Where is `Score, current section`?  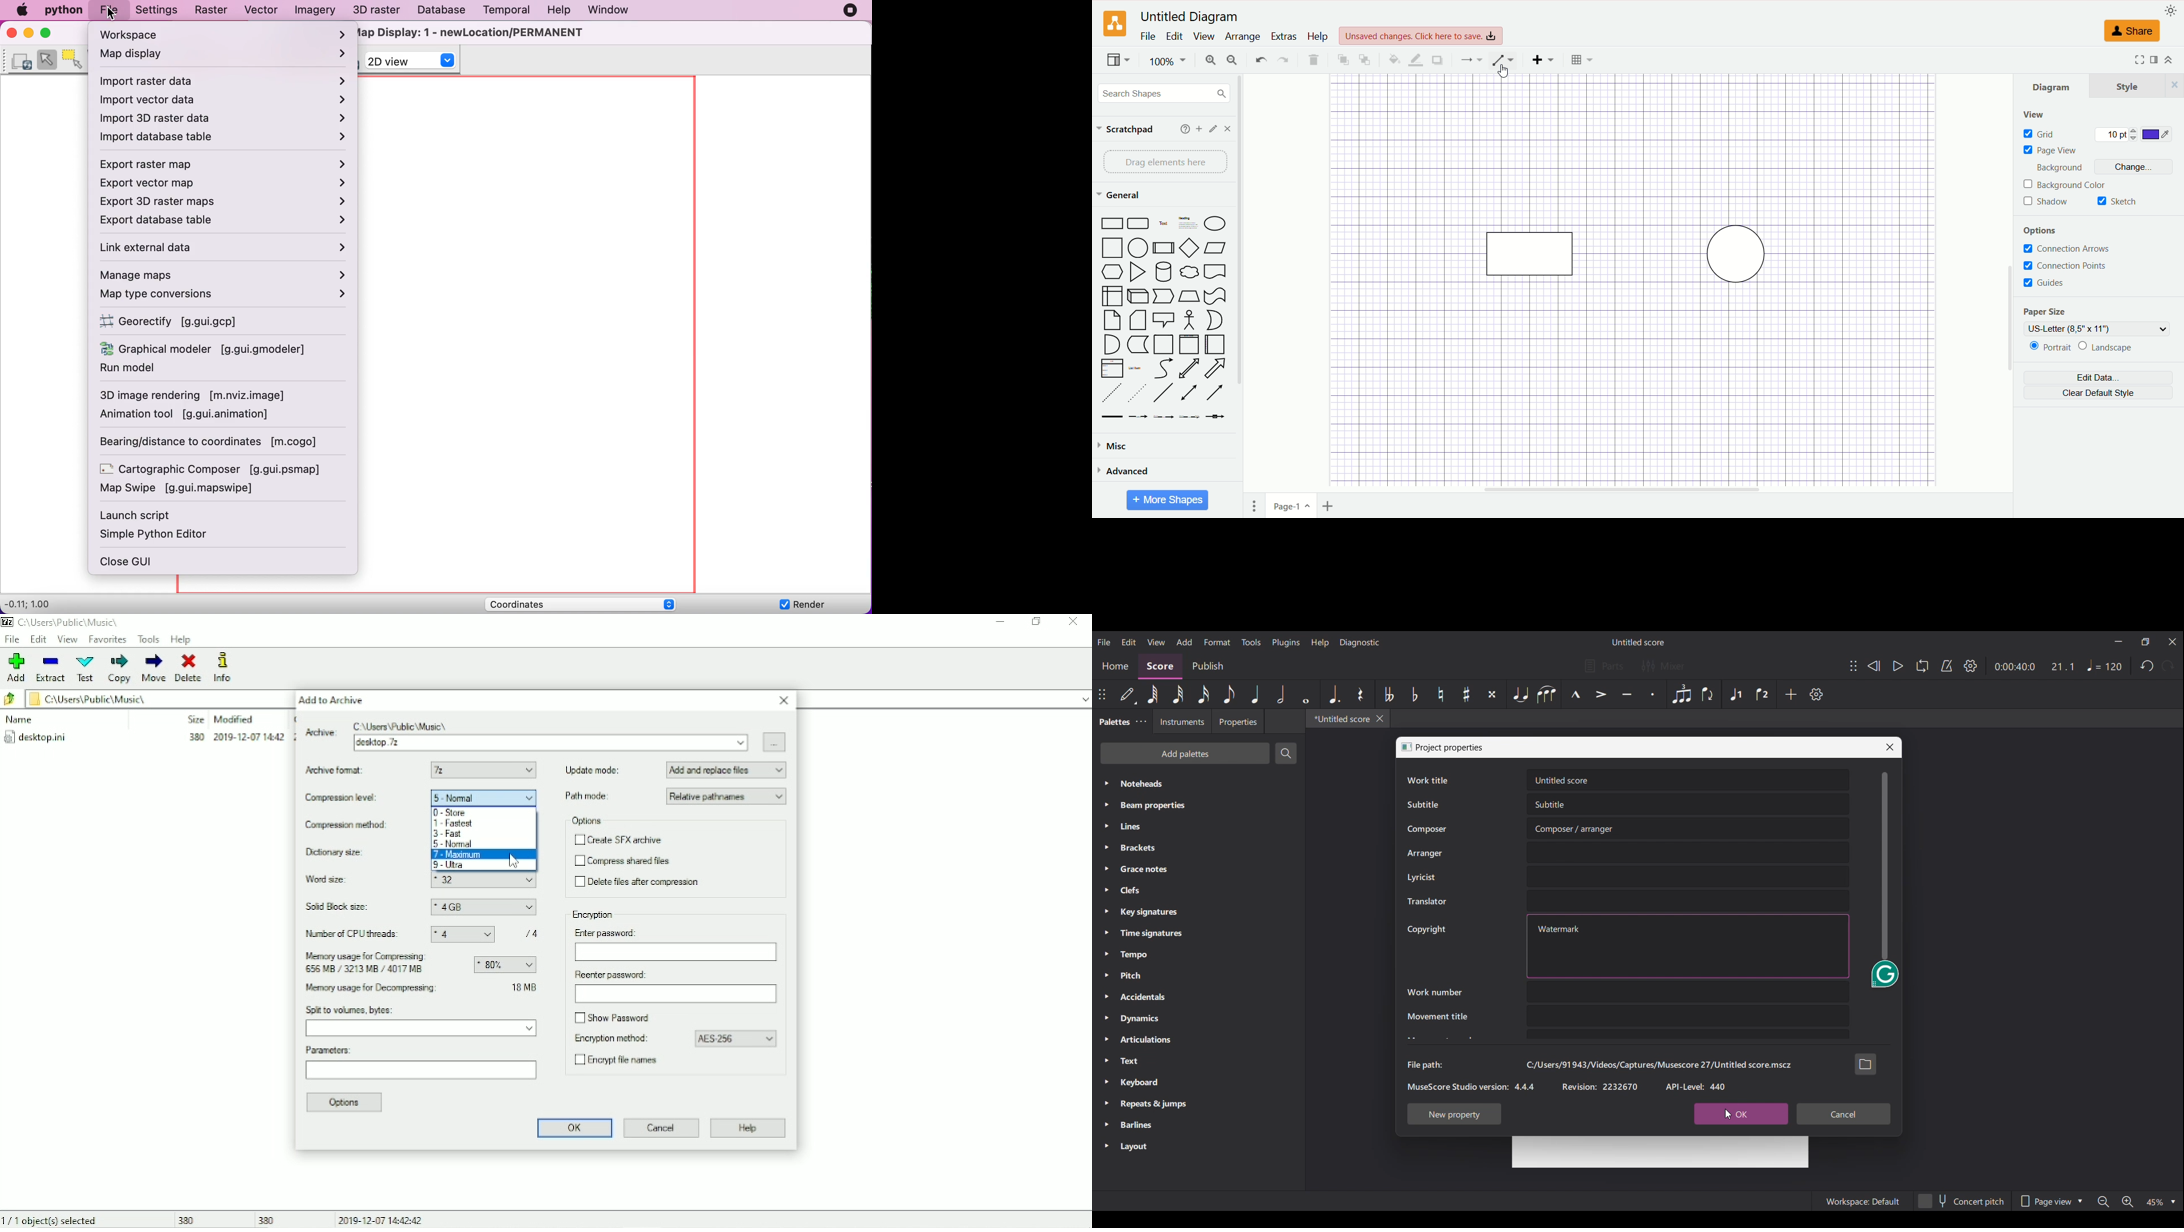 Score, current section is located at coordinates (1161, 666).